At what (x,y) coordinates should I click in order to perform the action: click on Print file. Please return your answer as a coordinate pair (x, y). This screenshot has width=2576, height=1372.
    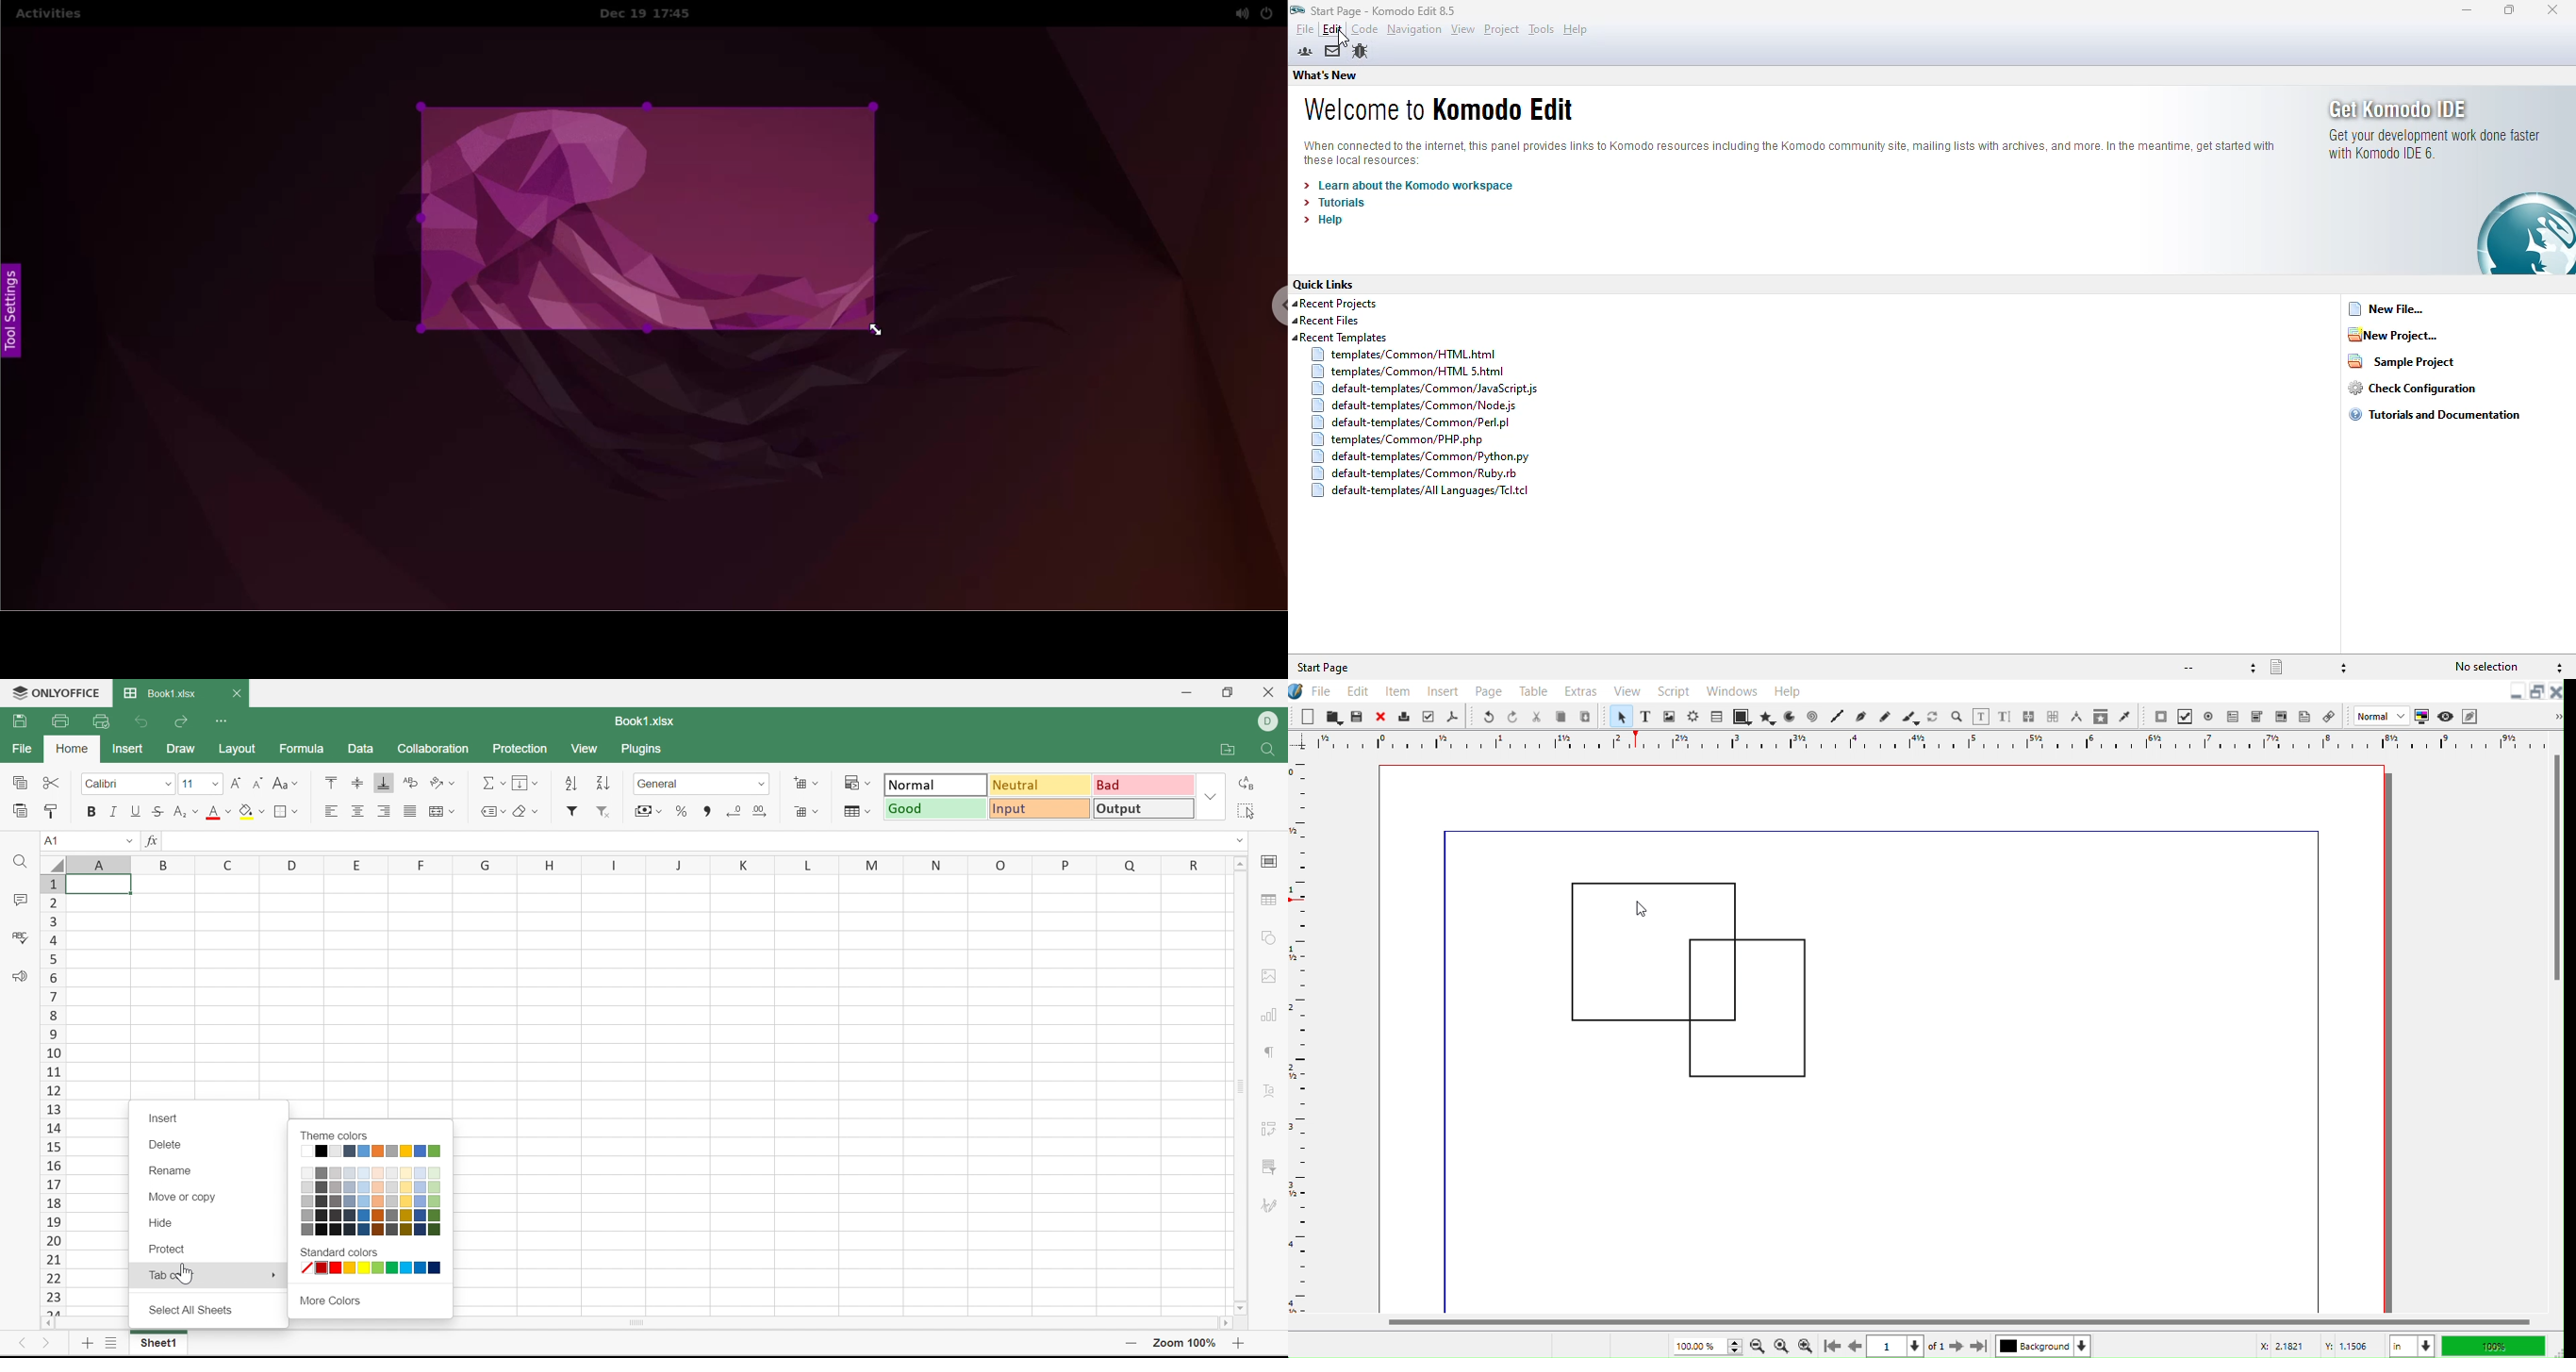
    Looking at the image, I should click on (60, 721).